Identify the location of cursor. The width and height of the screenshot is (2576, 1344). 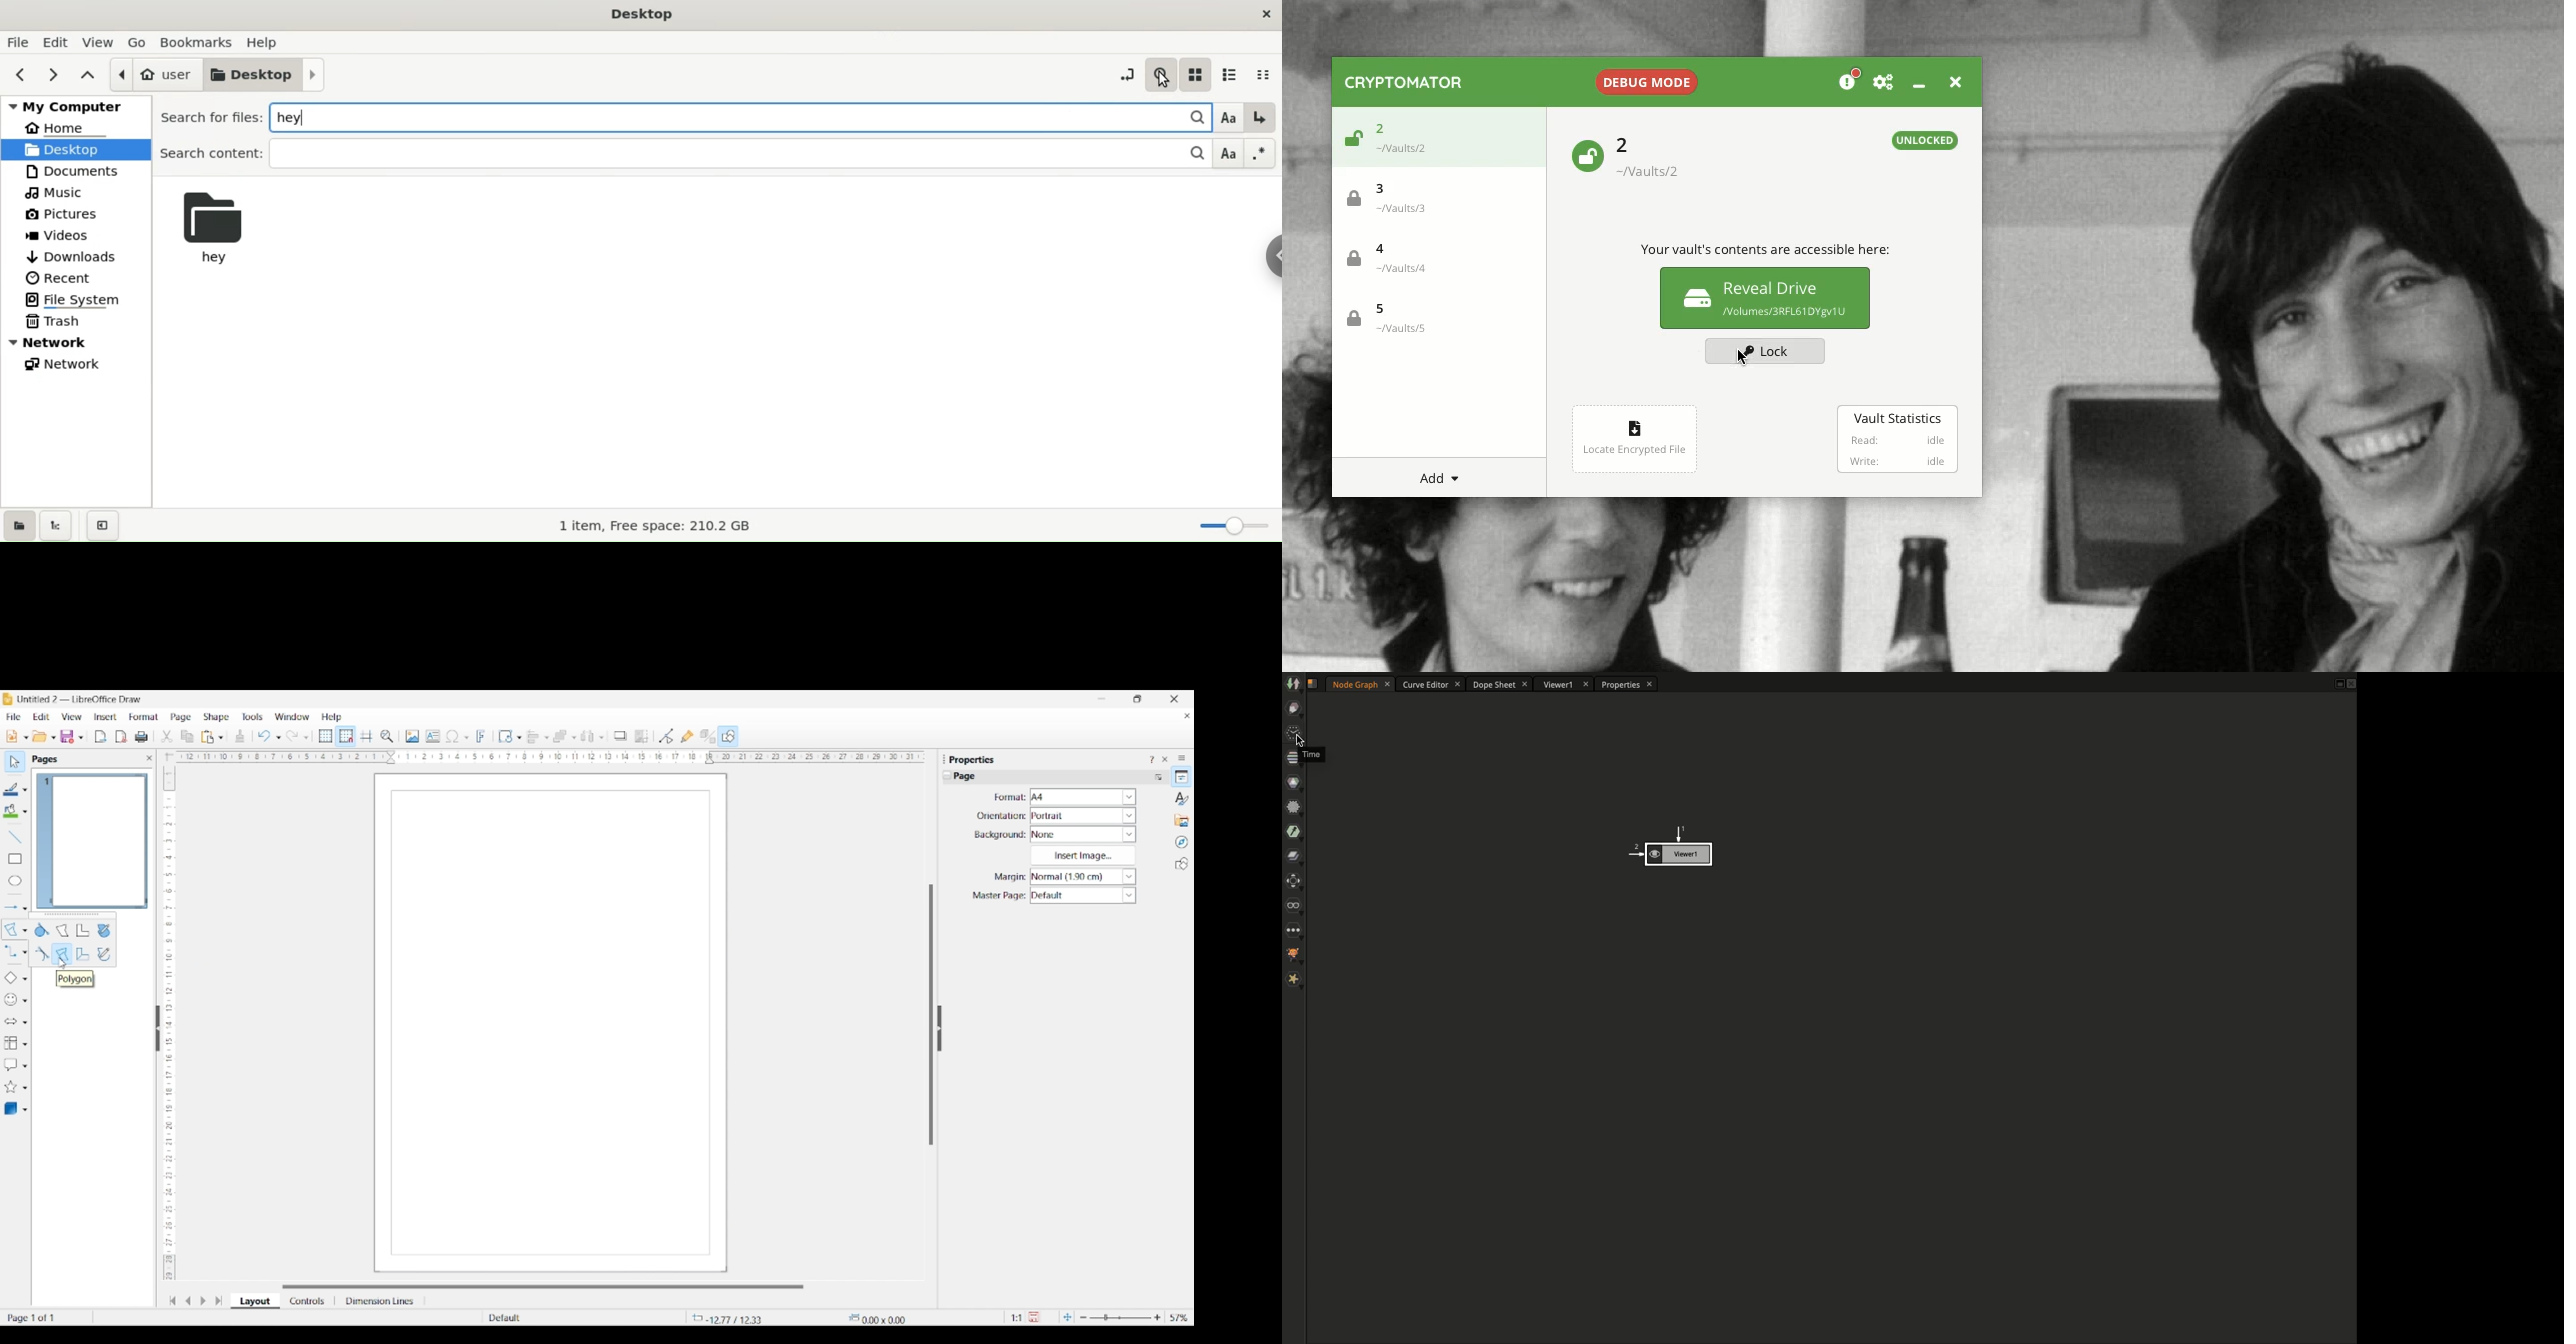
(1163, 81).